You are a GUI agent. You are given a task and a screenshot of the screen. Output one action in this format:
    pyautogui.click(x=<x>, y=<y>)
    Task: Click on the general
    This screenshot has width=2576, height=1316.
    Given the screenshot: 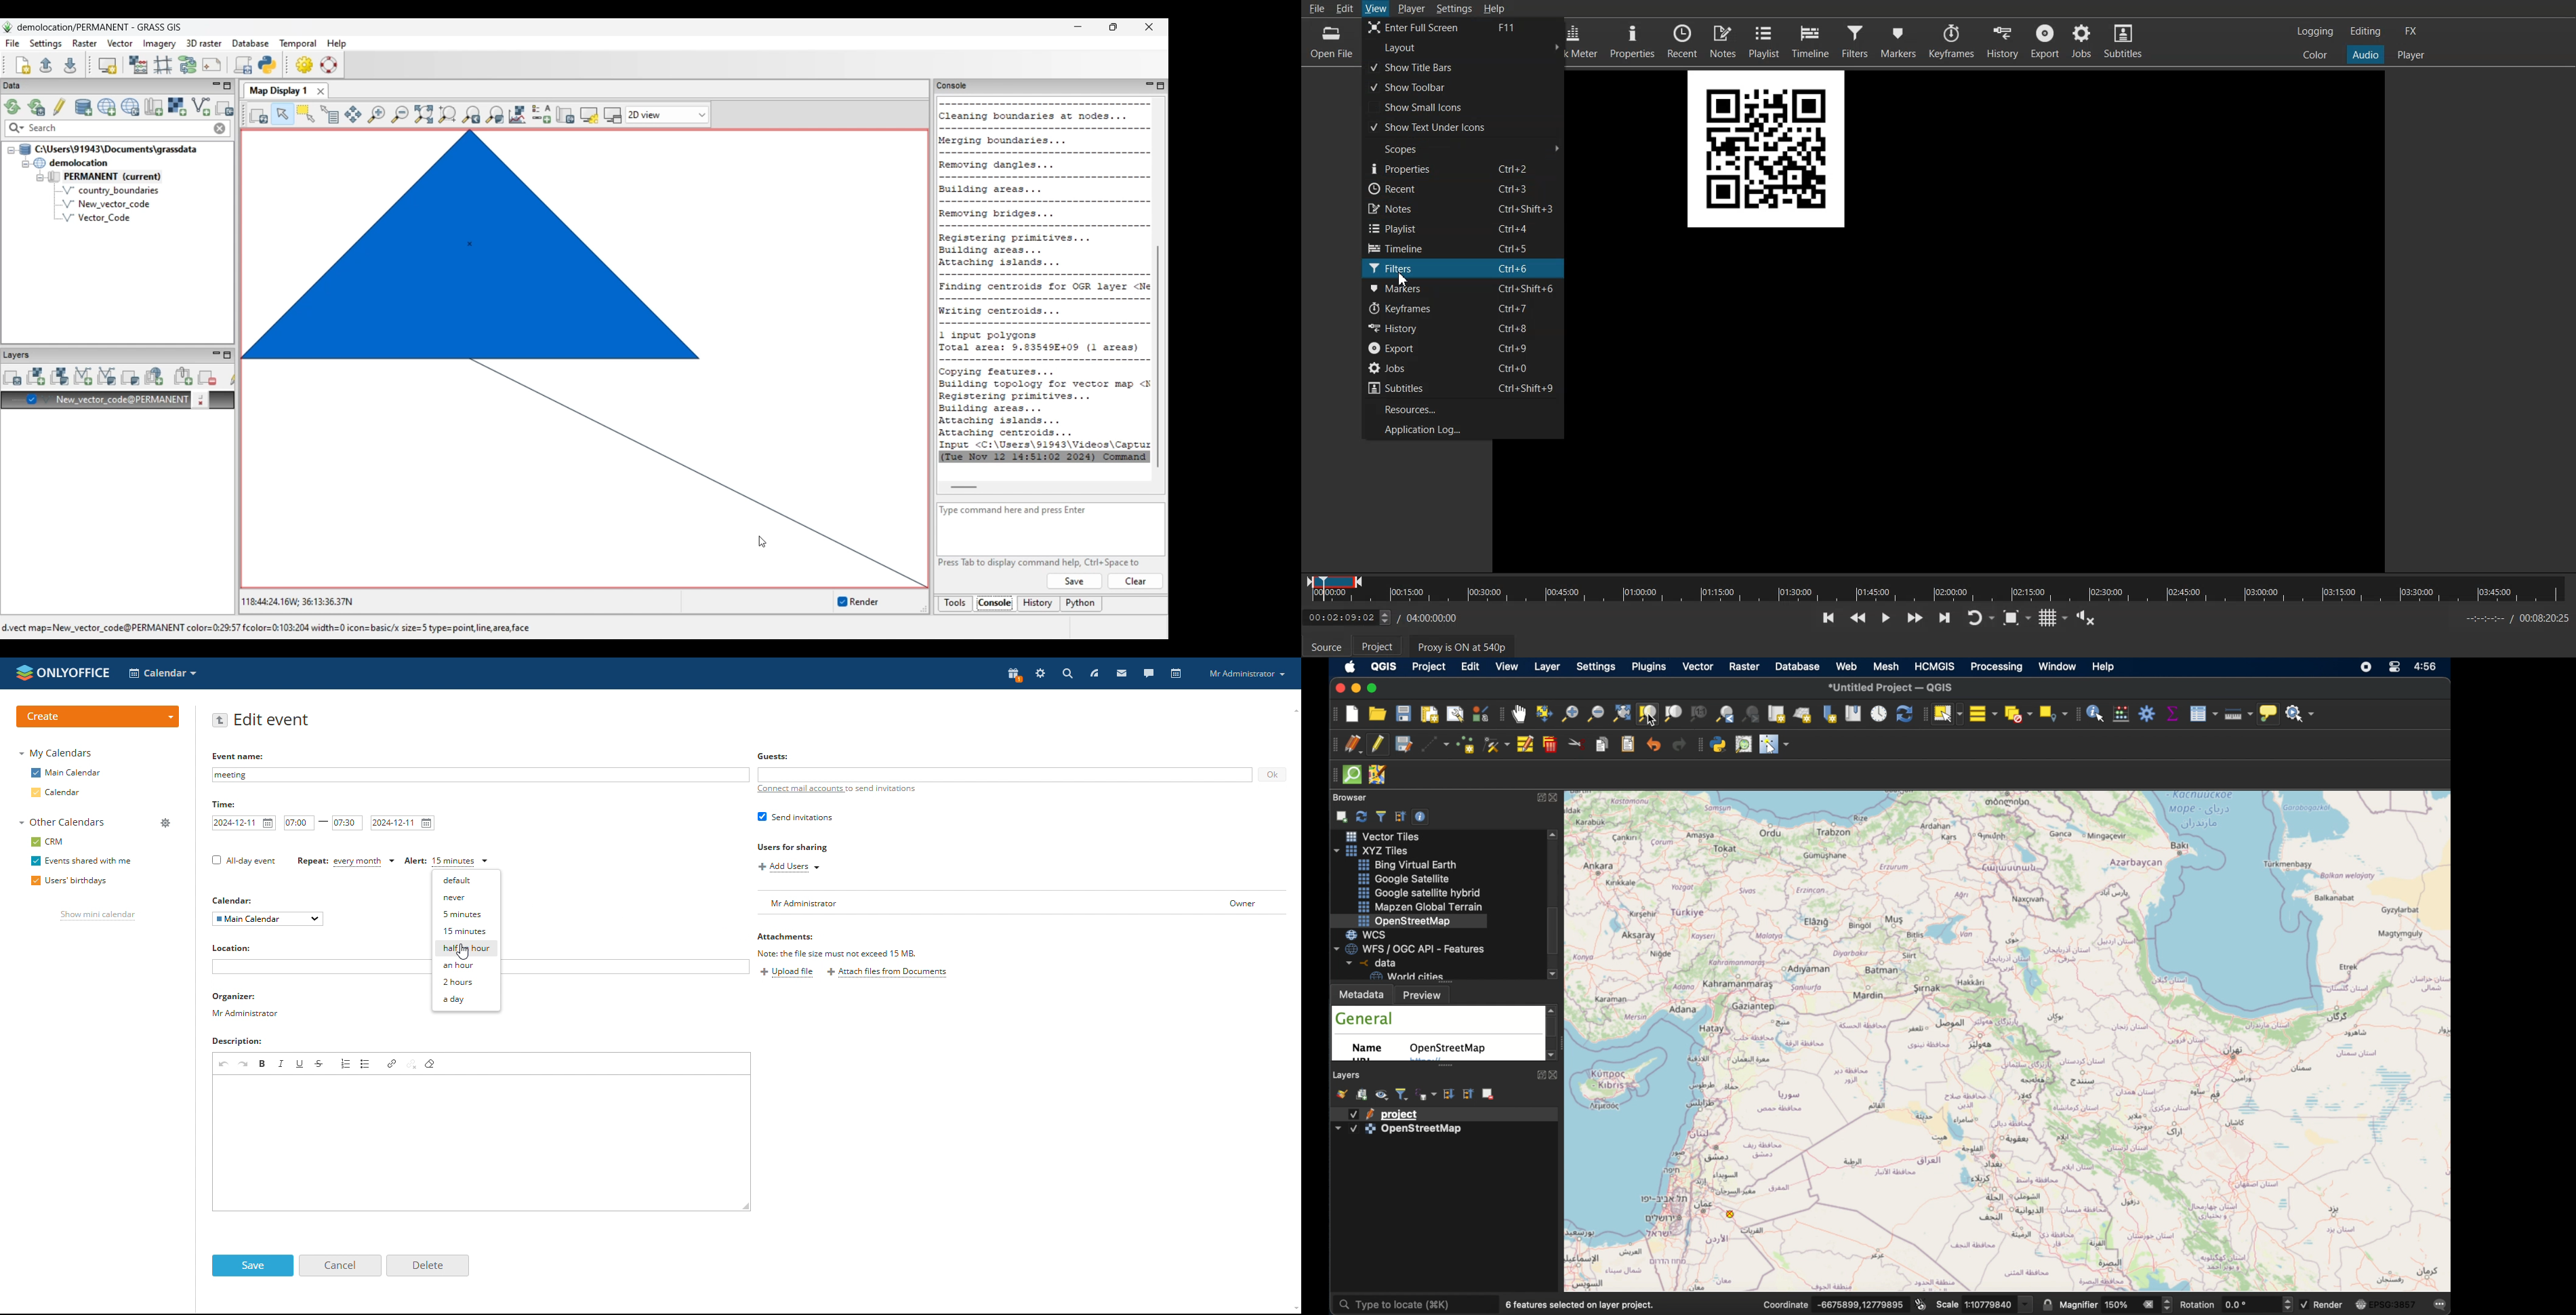 What is the action you would take?
    pyautogui.click(x=1365, y=1019)
    